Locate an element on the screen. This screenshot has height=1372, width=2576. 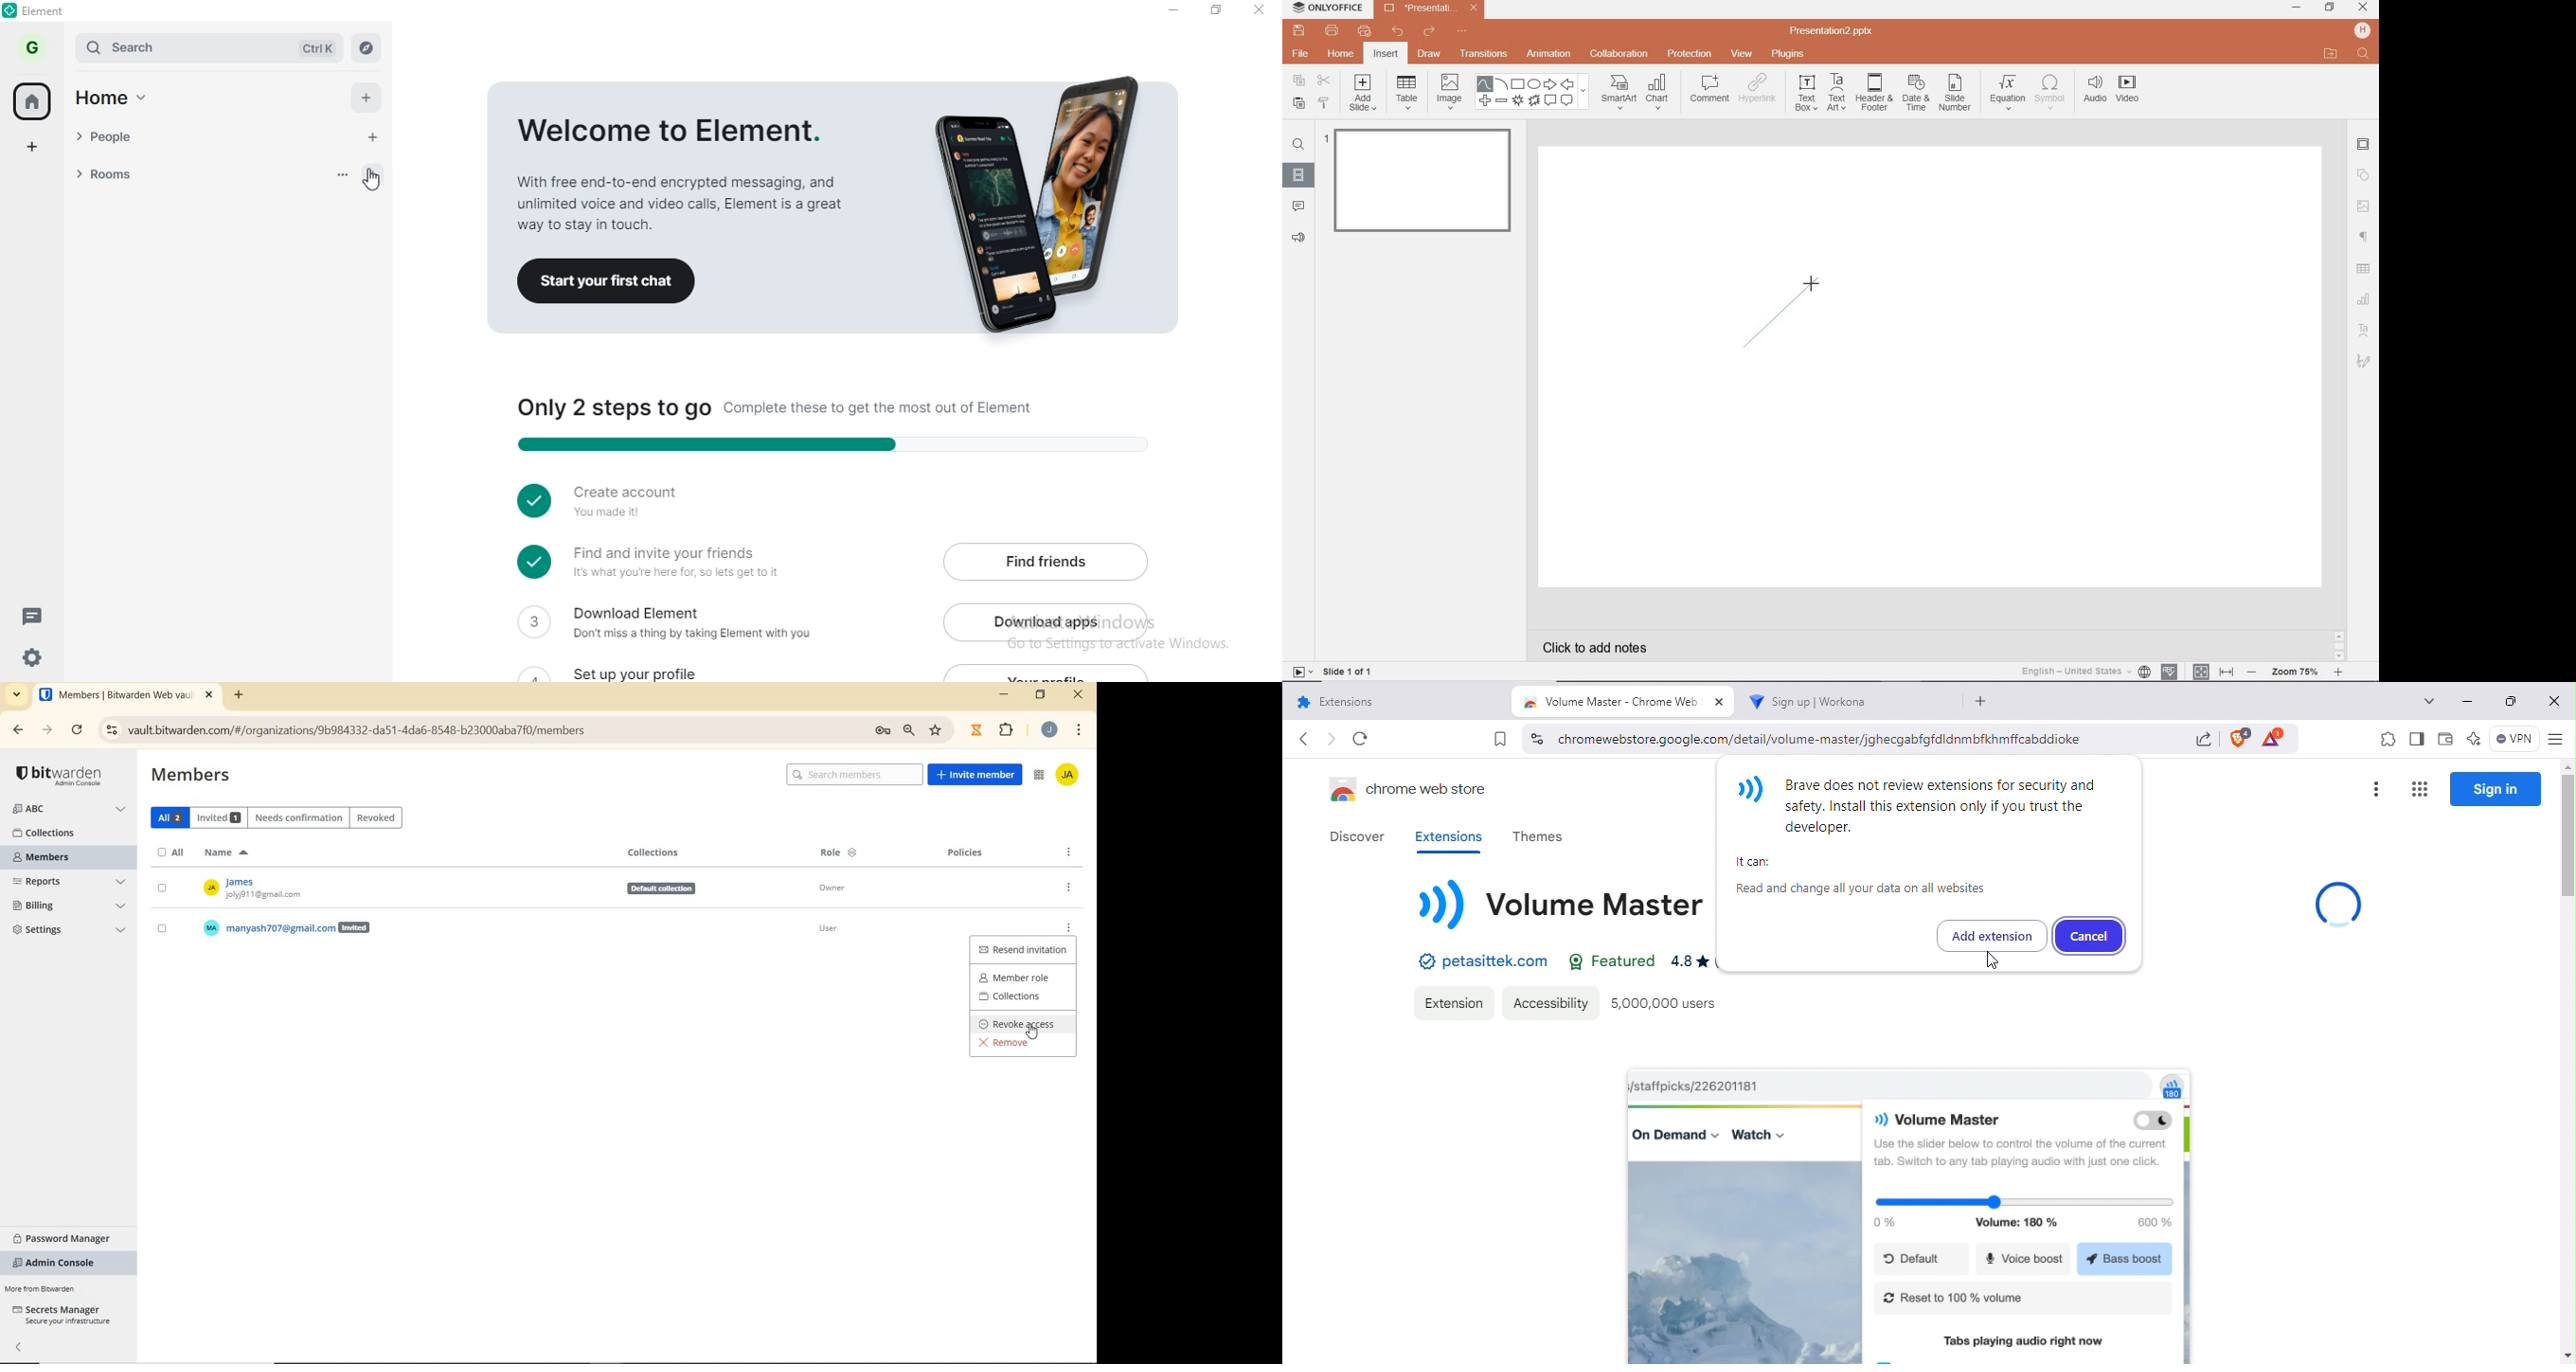
TEXT BOX is located at coordinates (1805, 95).